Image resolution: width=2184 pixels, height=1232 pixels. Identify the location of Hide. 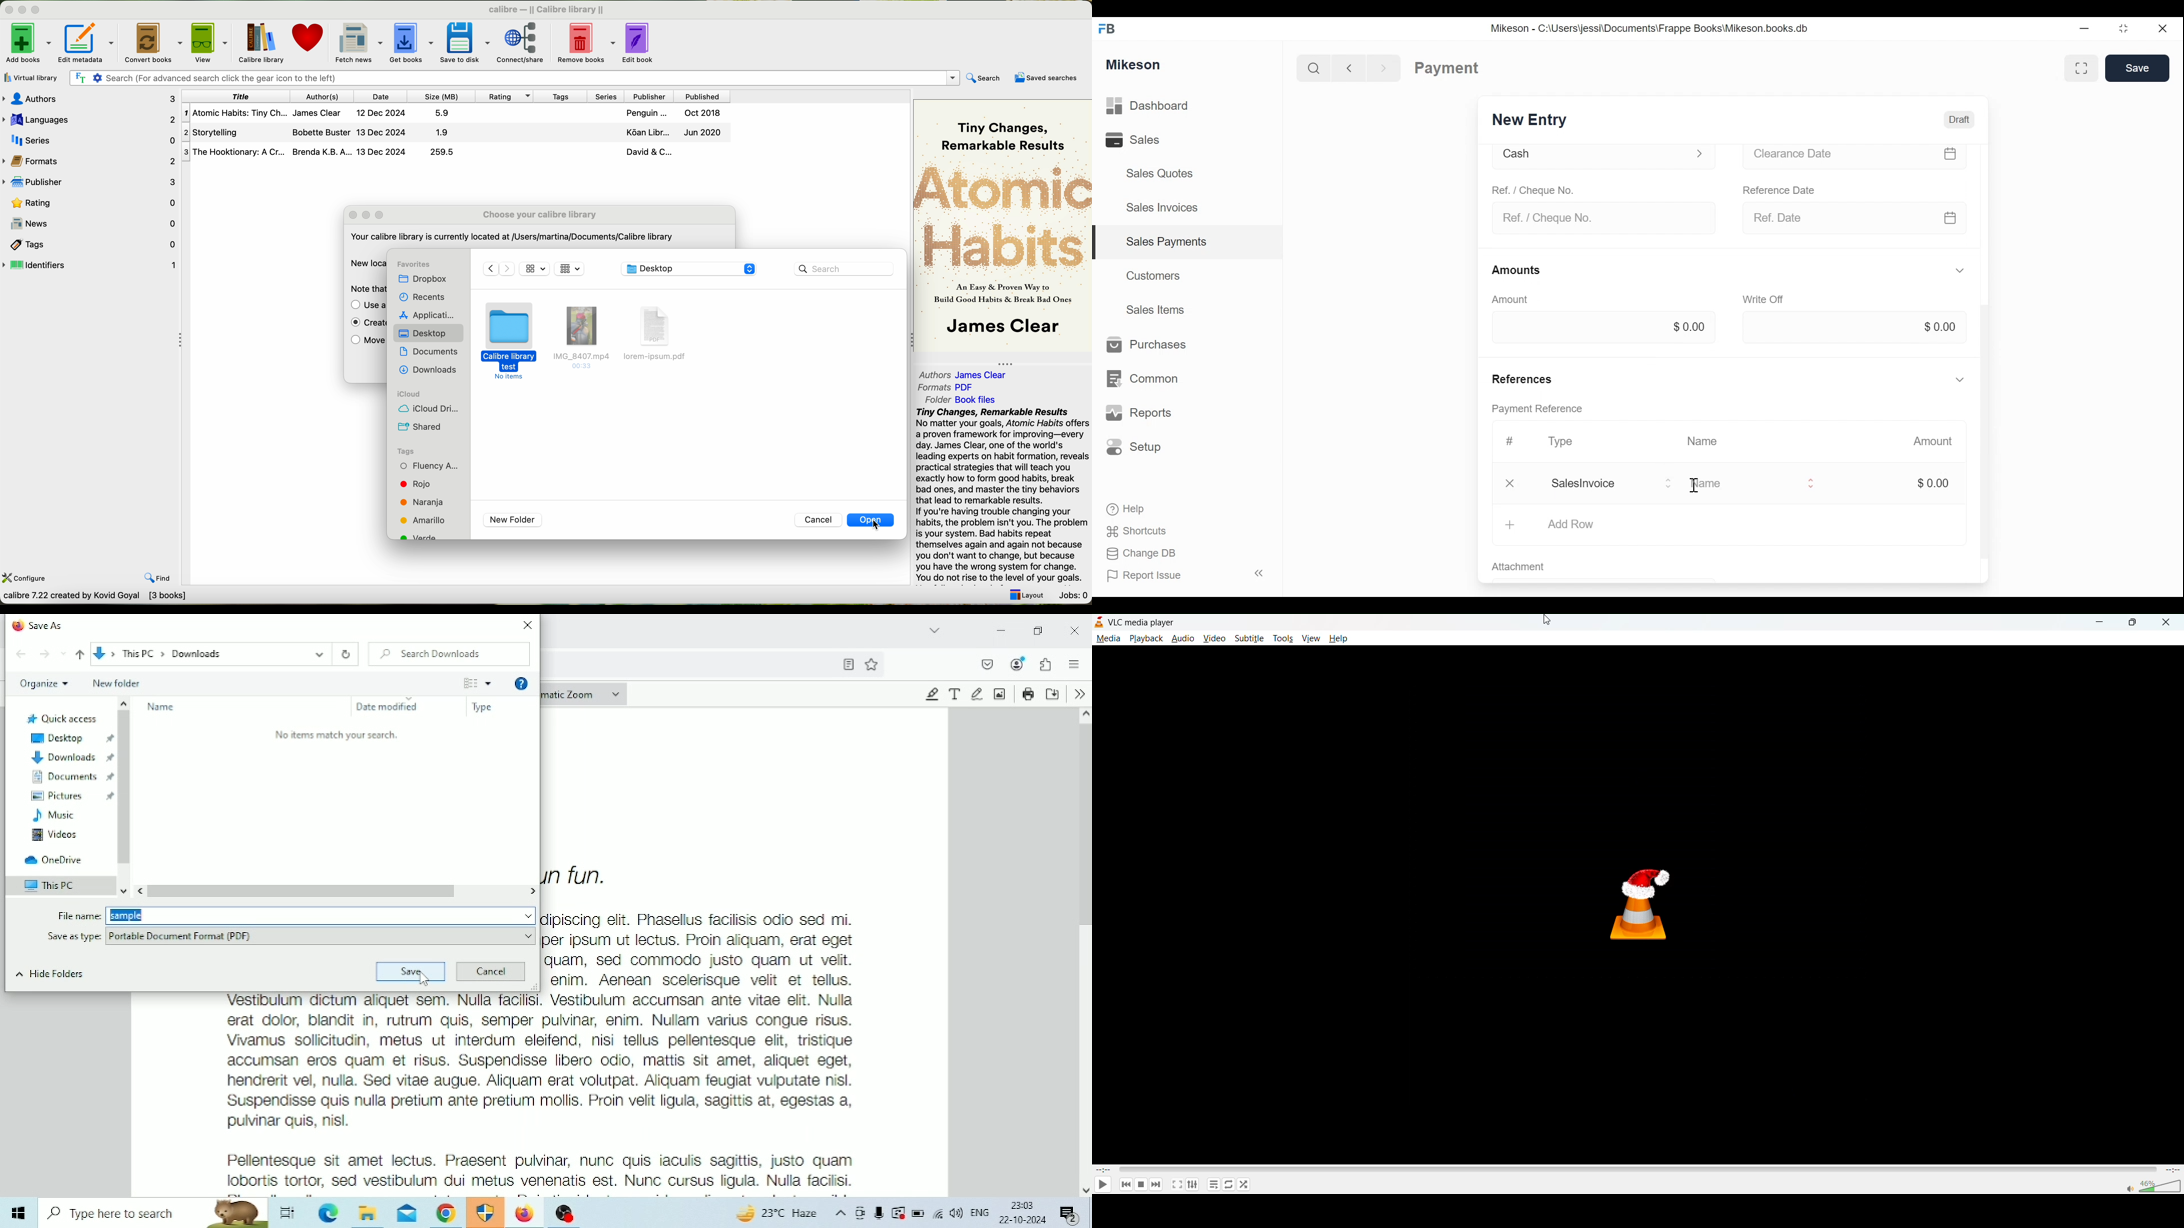
(1961, 378).